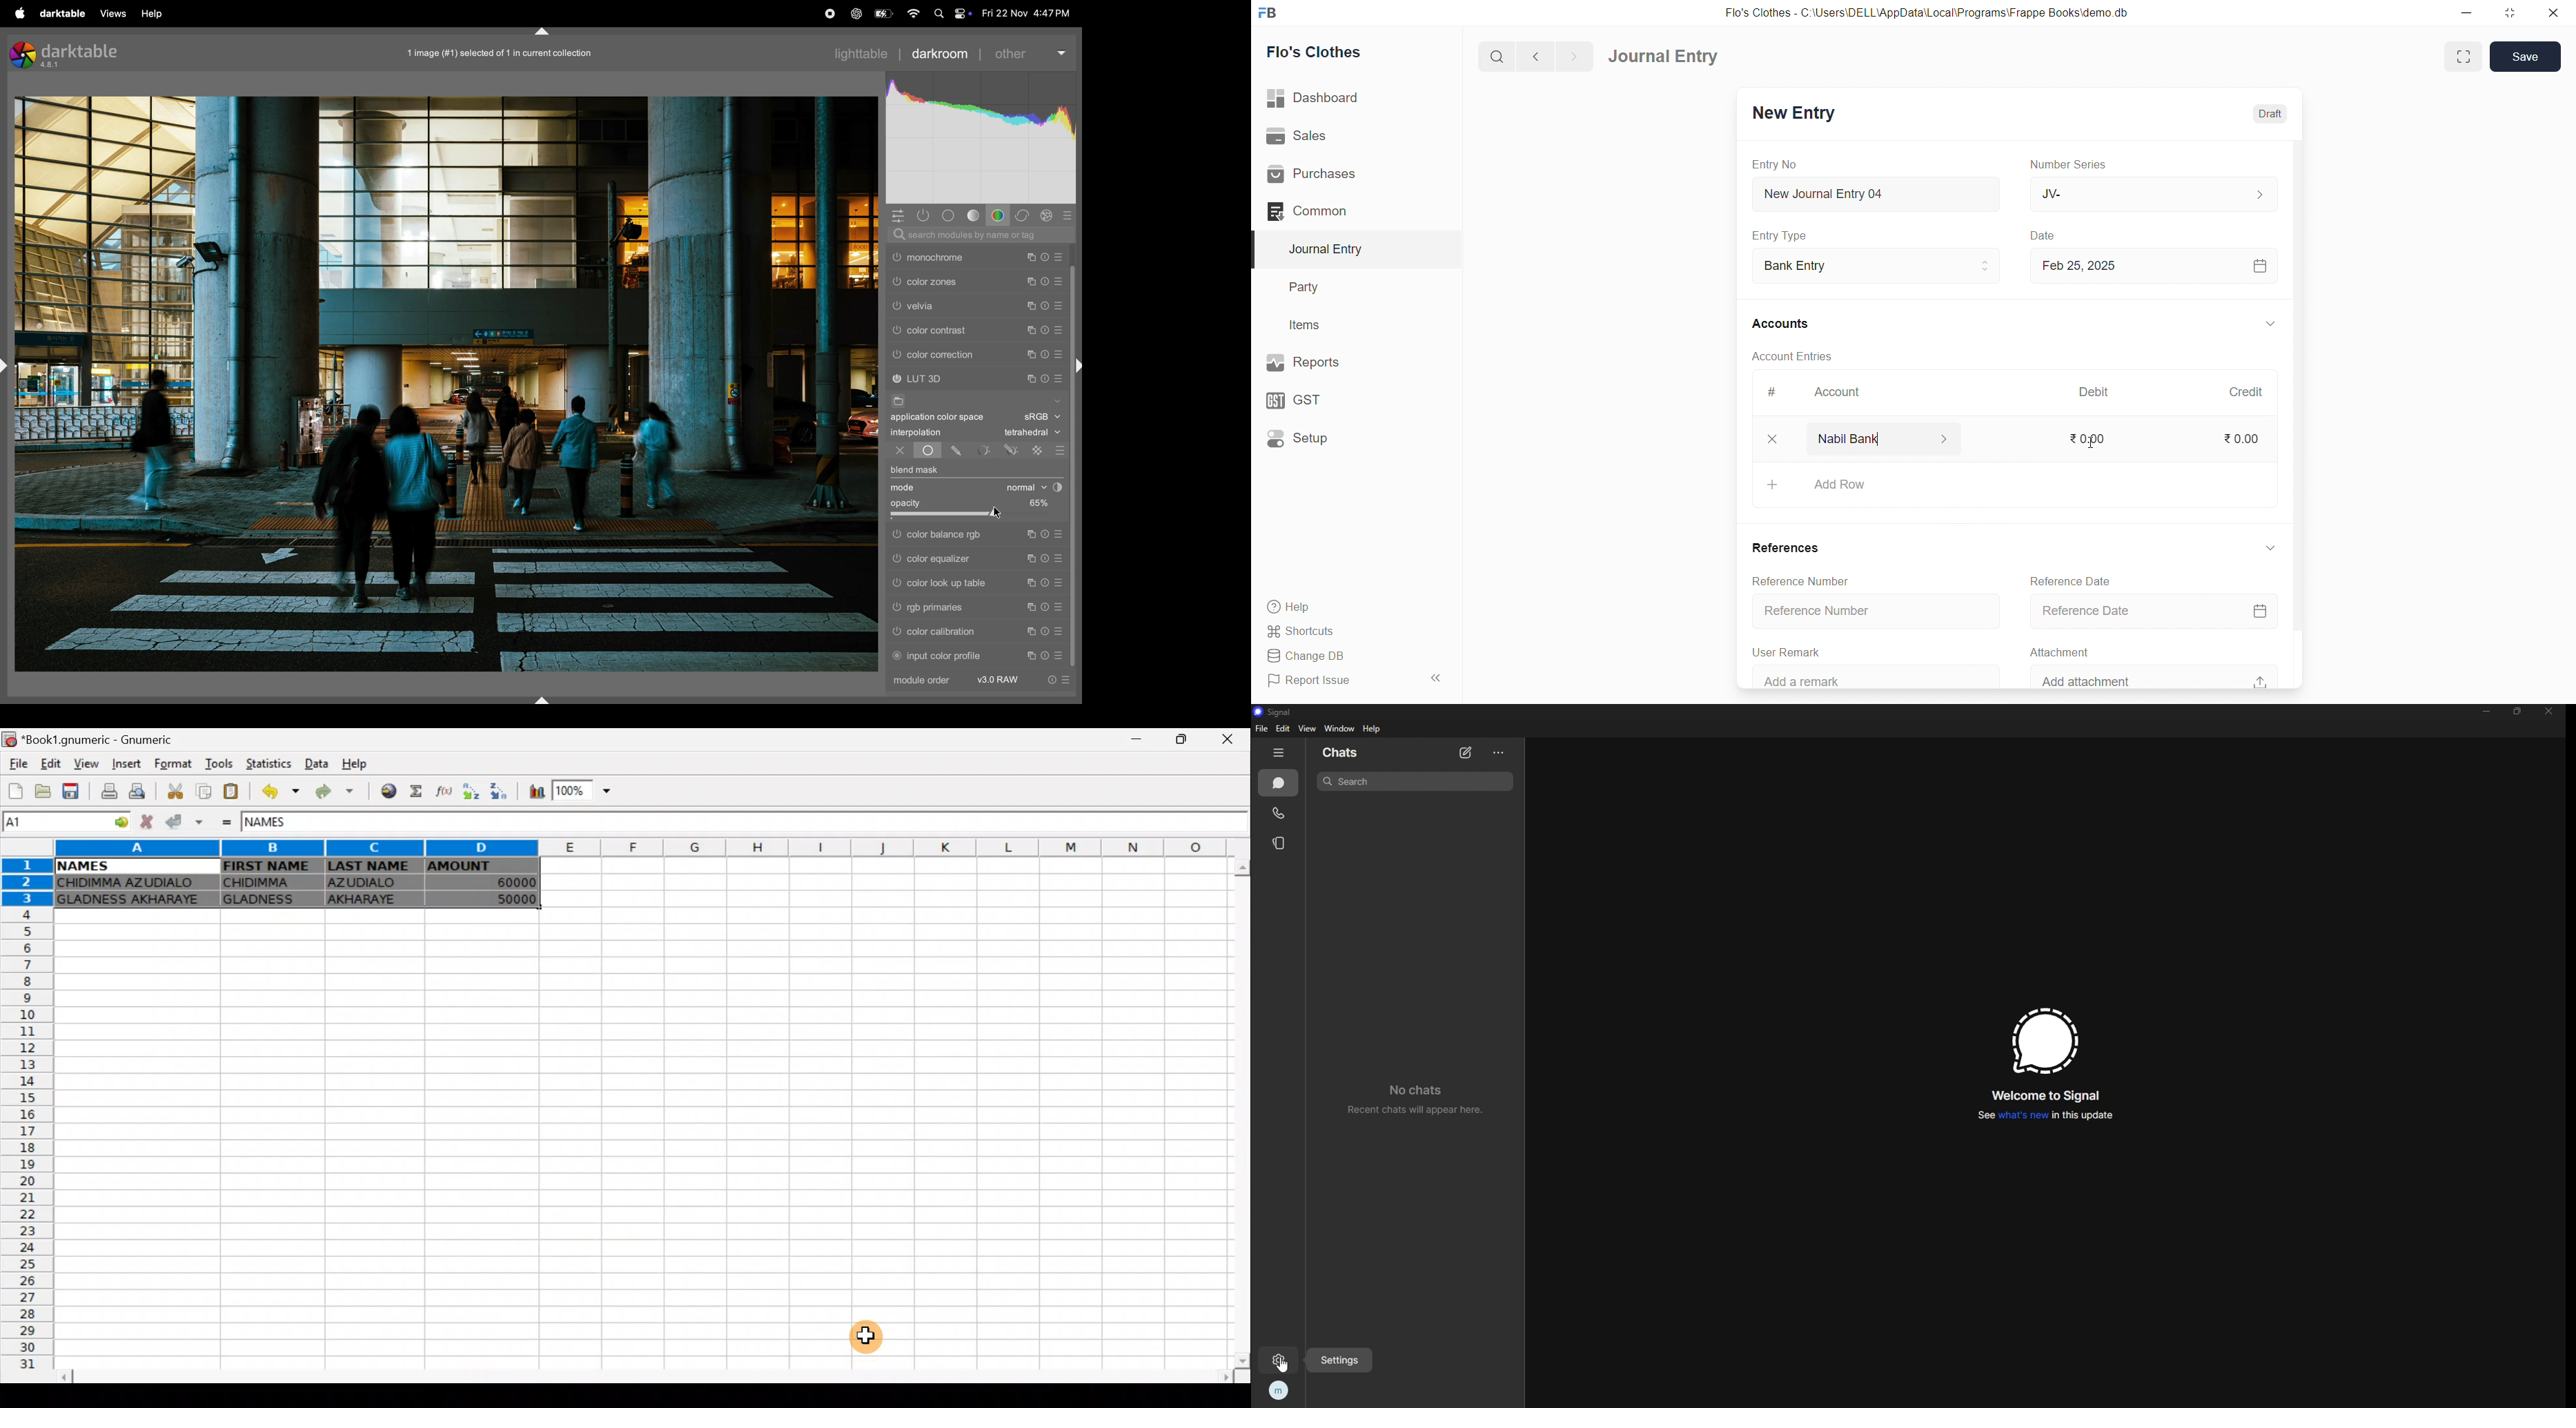 This screenshot has height=1428, width=2576. Describe the element at coordinates (278, 825) in the screenshot. I see `NAMES` at that location.